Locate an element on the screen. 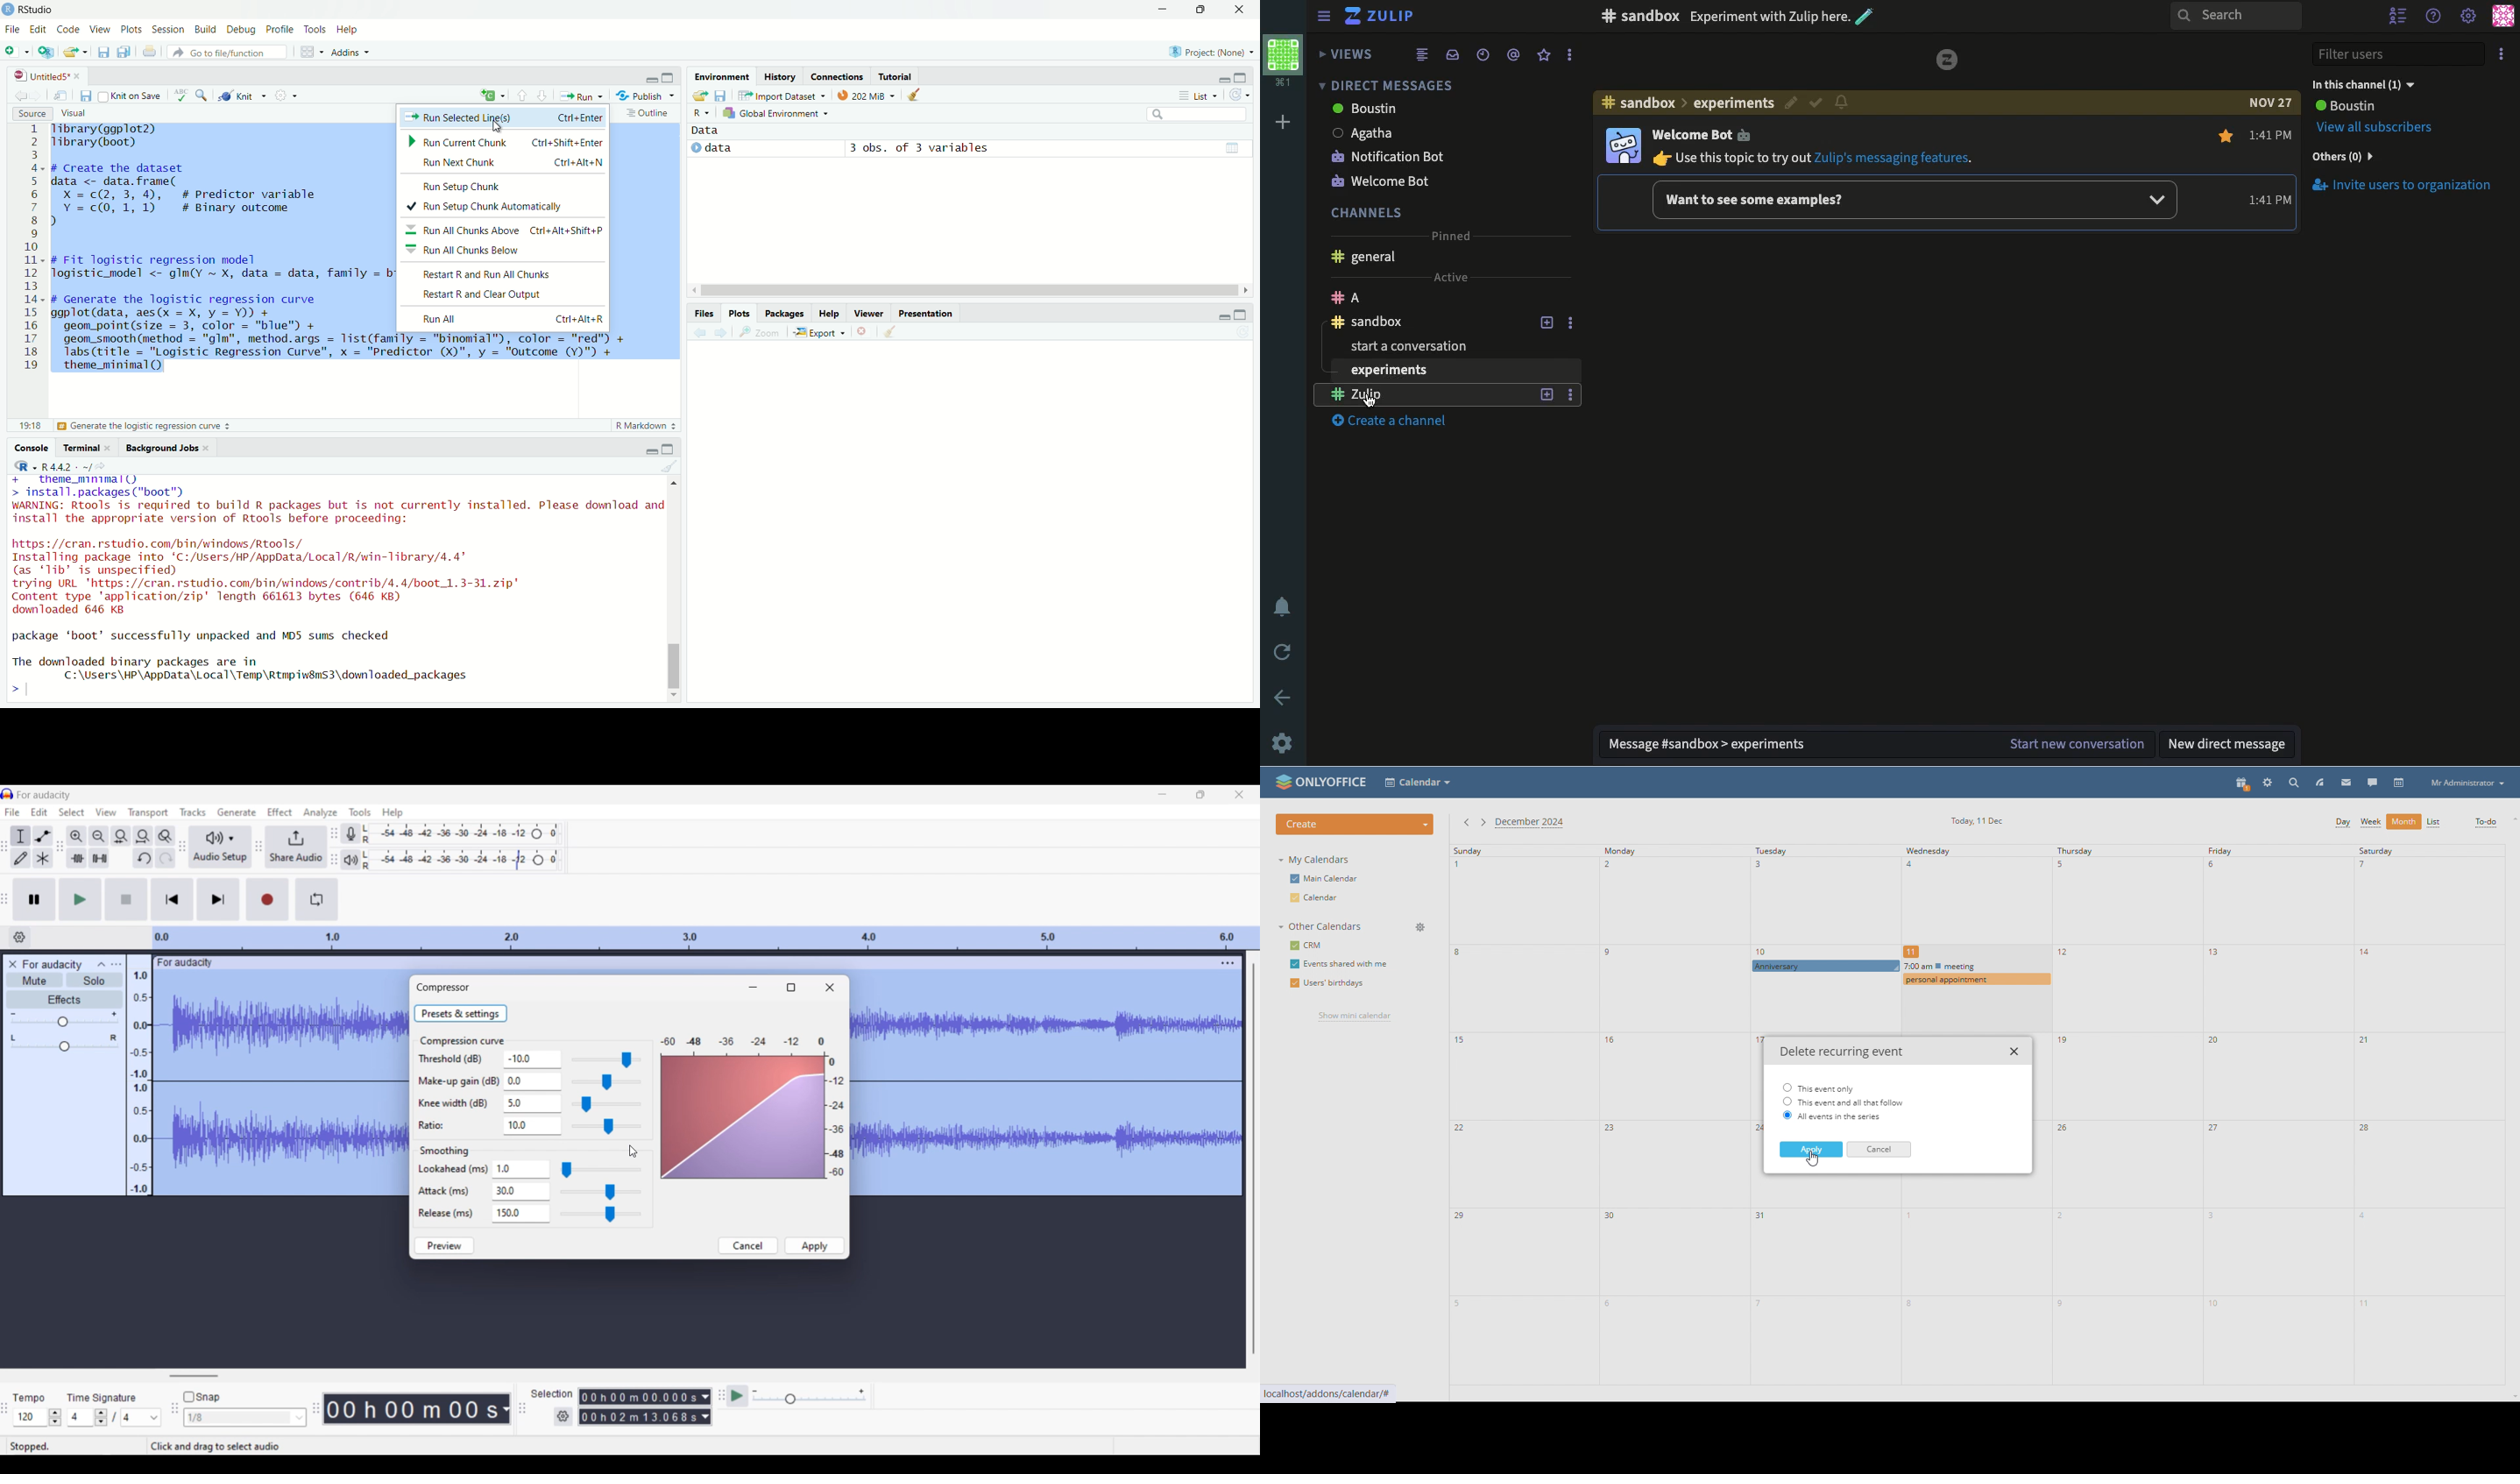 This screenshot has height=1484, width=2520. Previous plot is located at coordinates (700, 333).